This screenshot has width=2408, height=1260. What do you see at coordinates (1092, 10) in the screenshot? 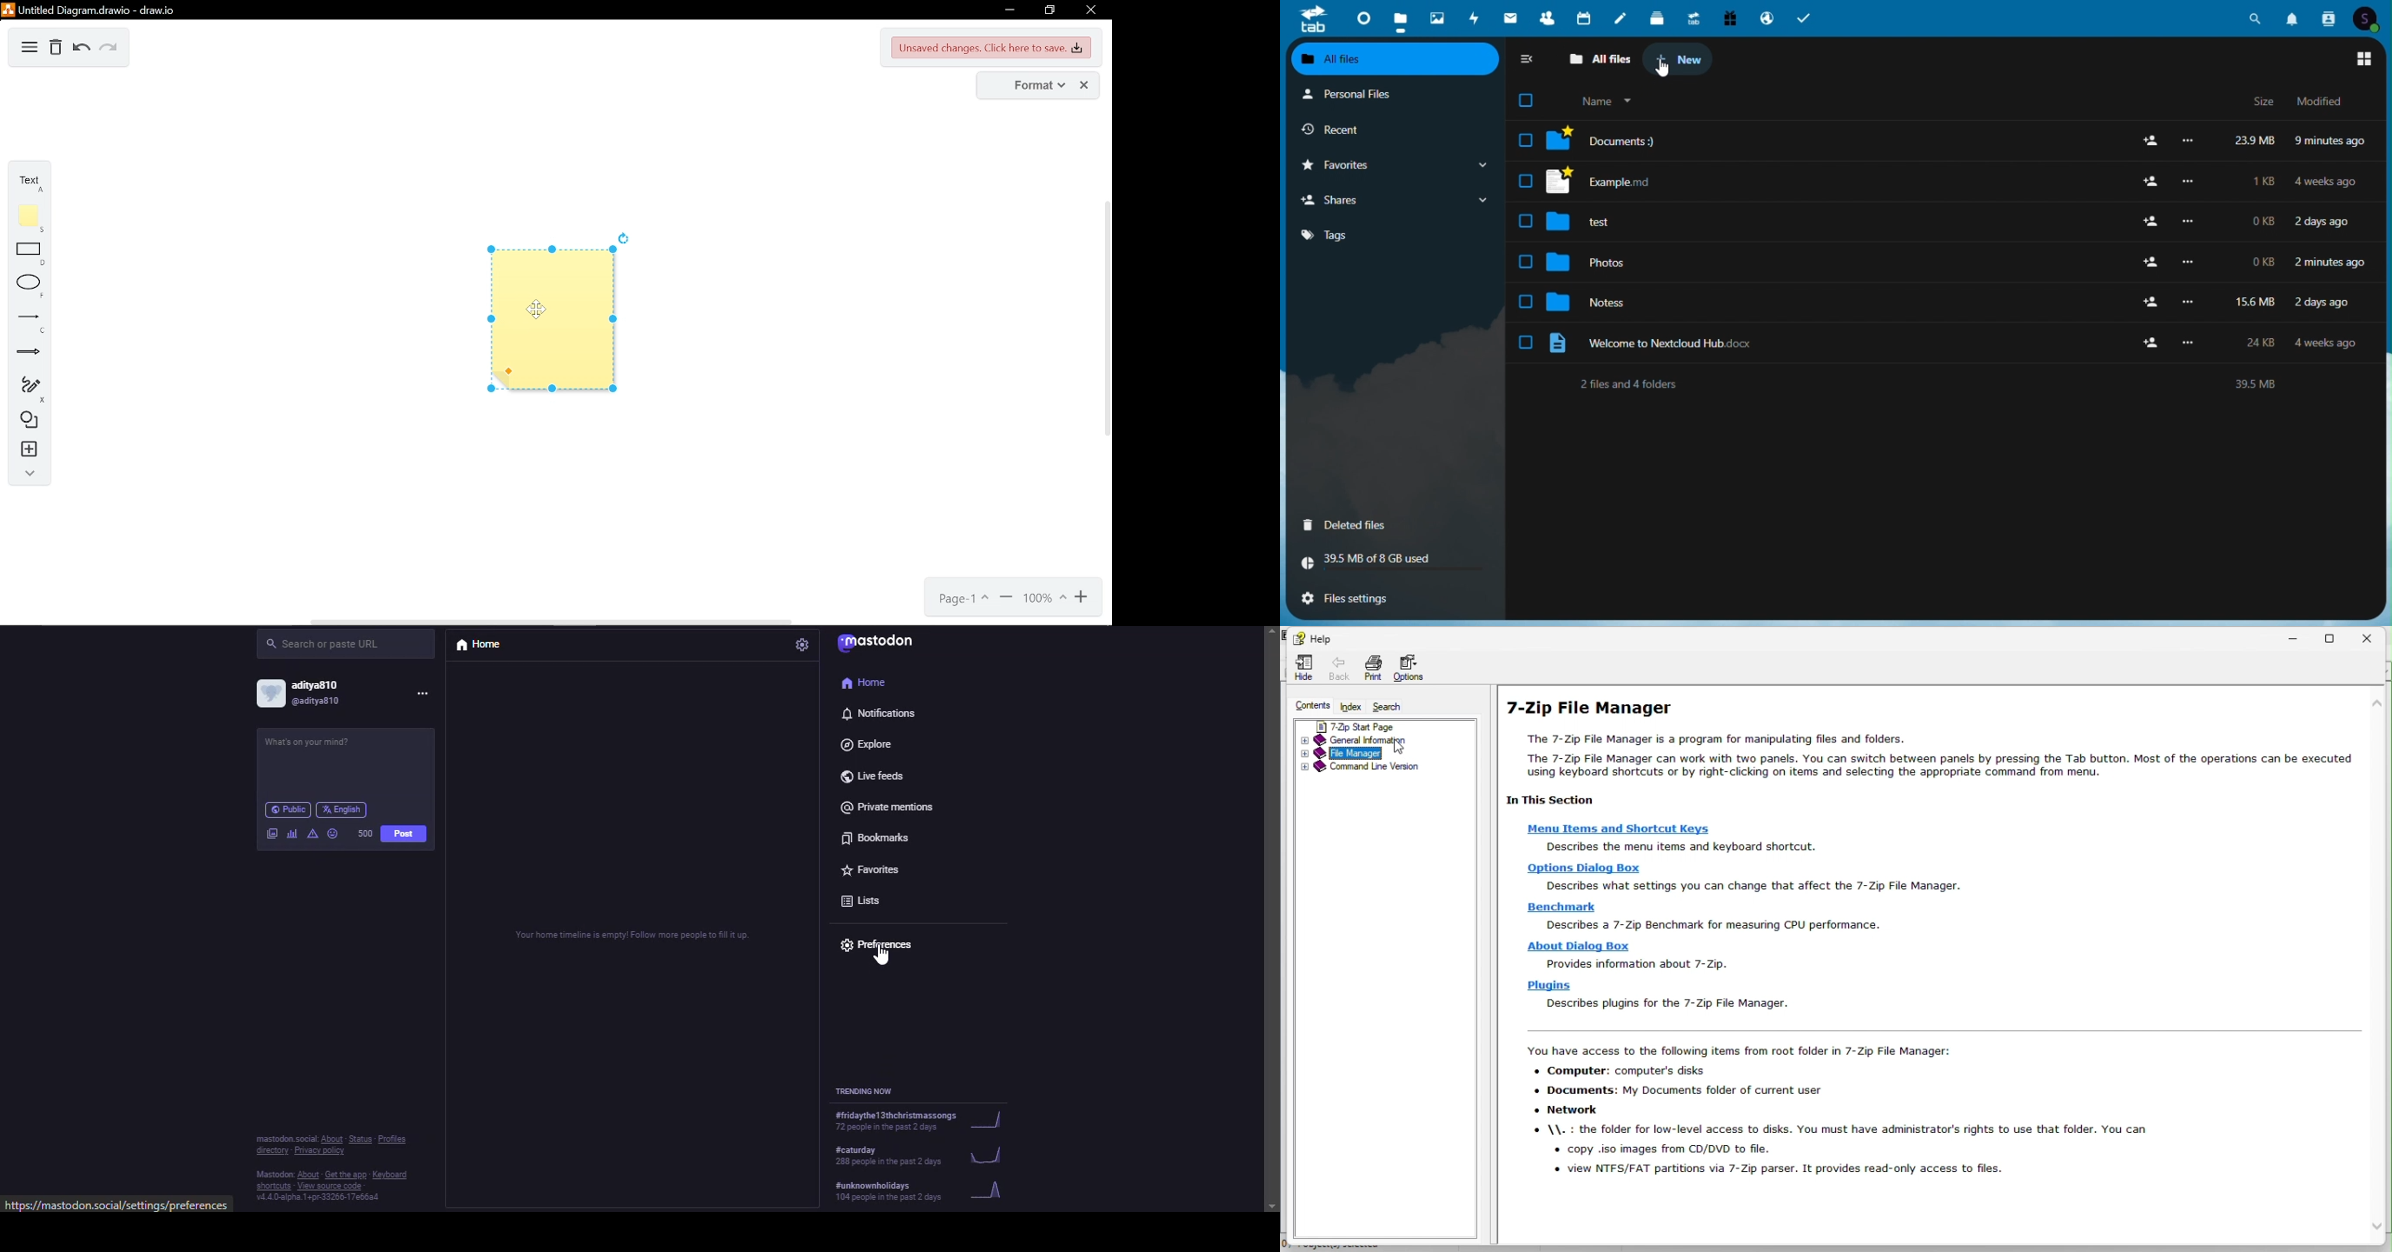
I see `close` at bounding box center [1092, 10].